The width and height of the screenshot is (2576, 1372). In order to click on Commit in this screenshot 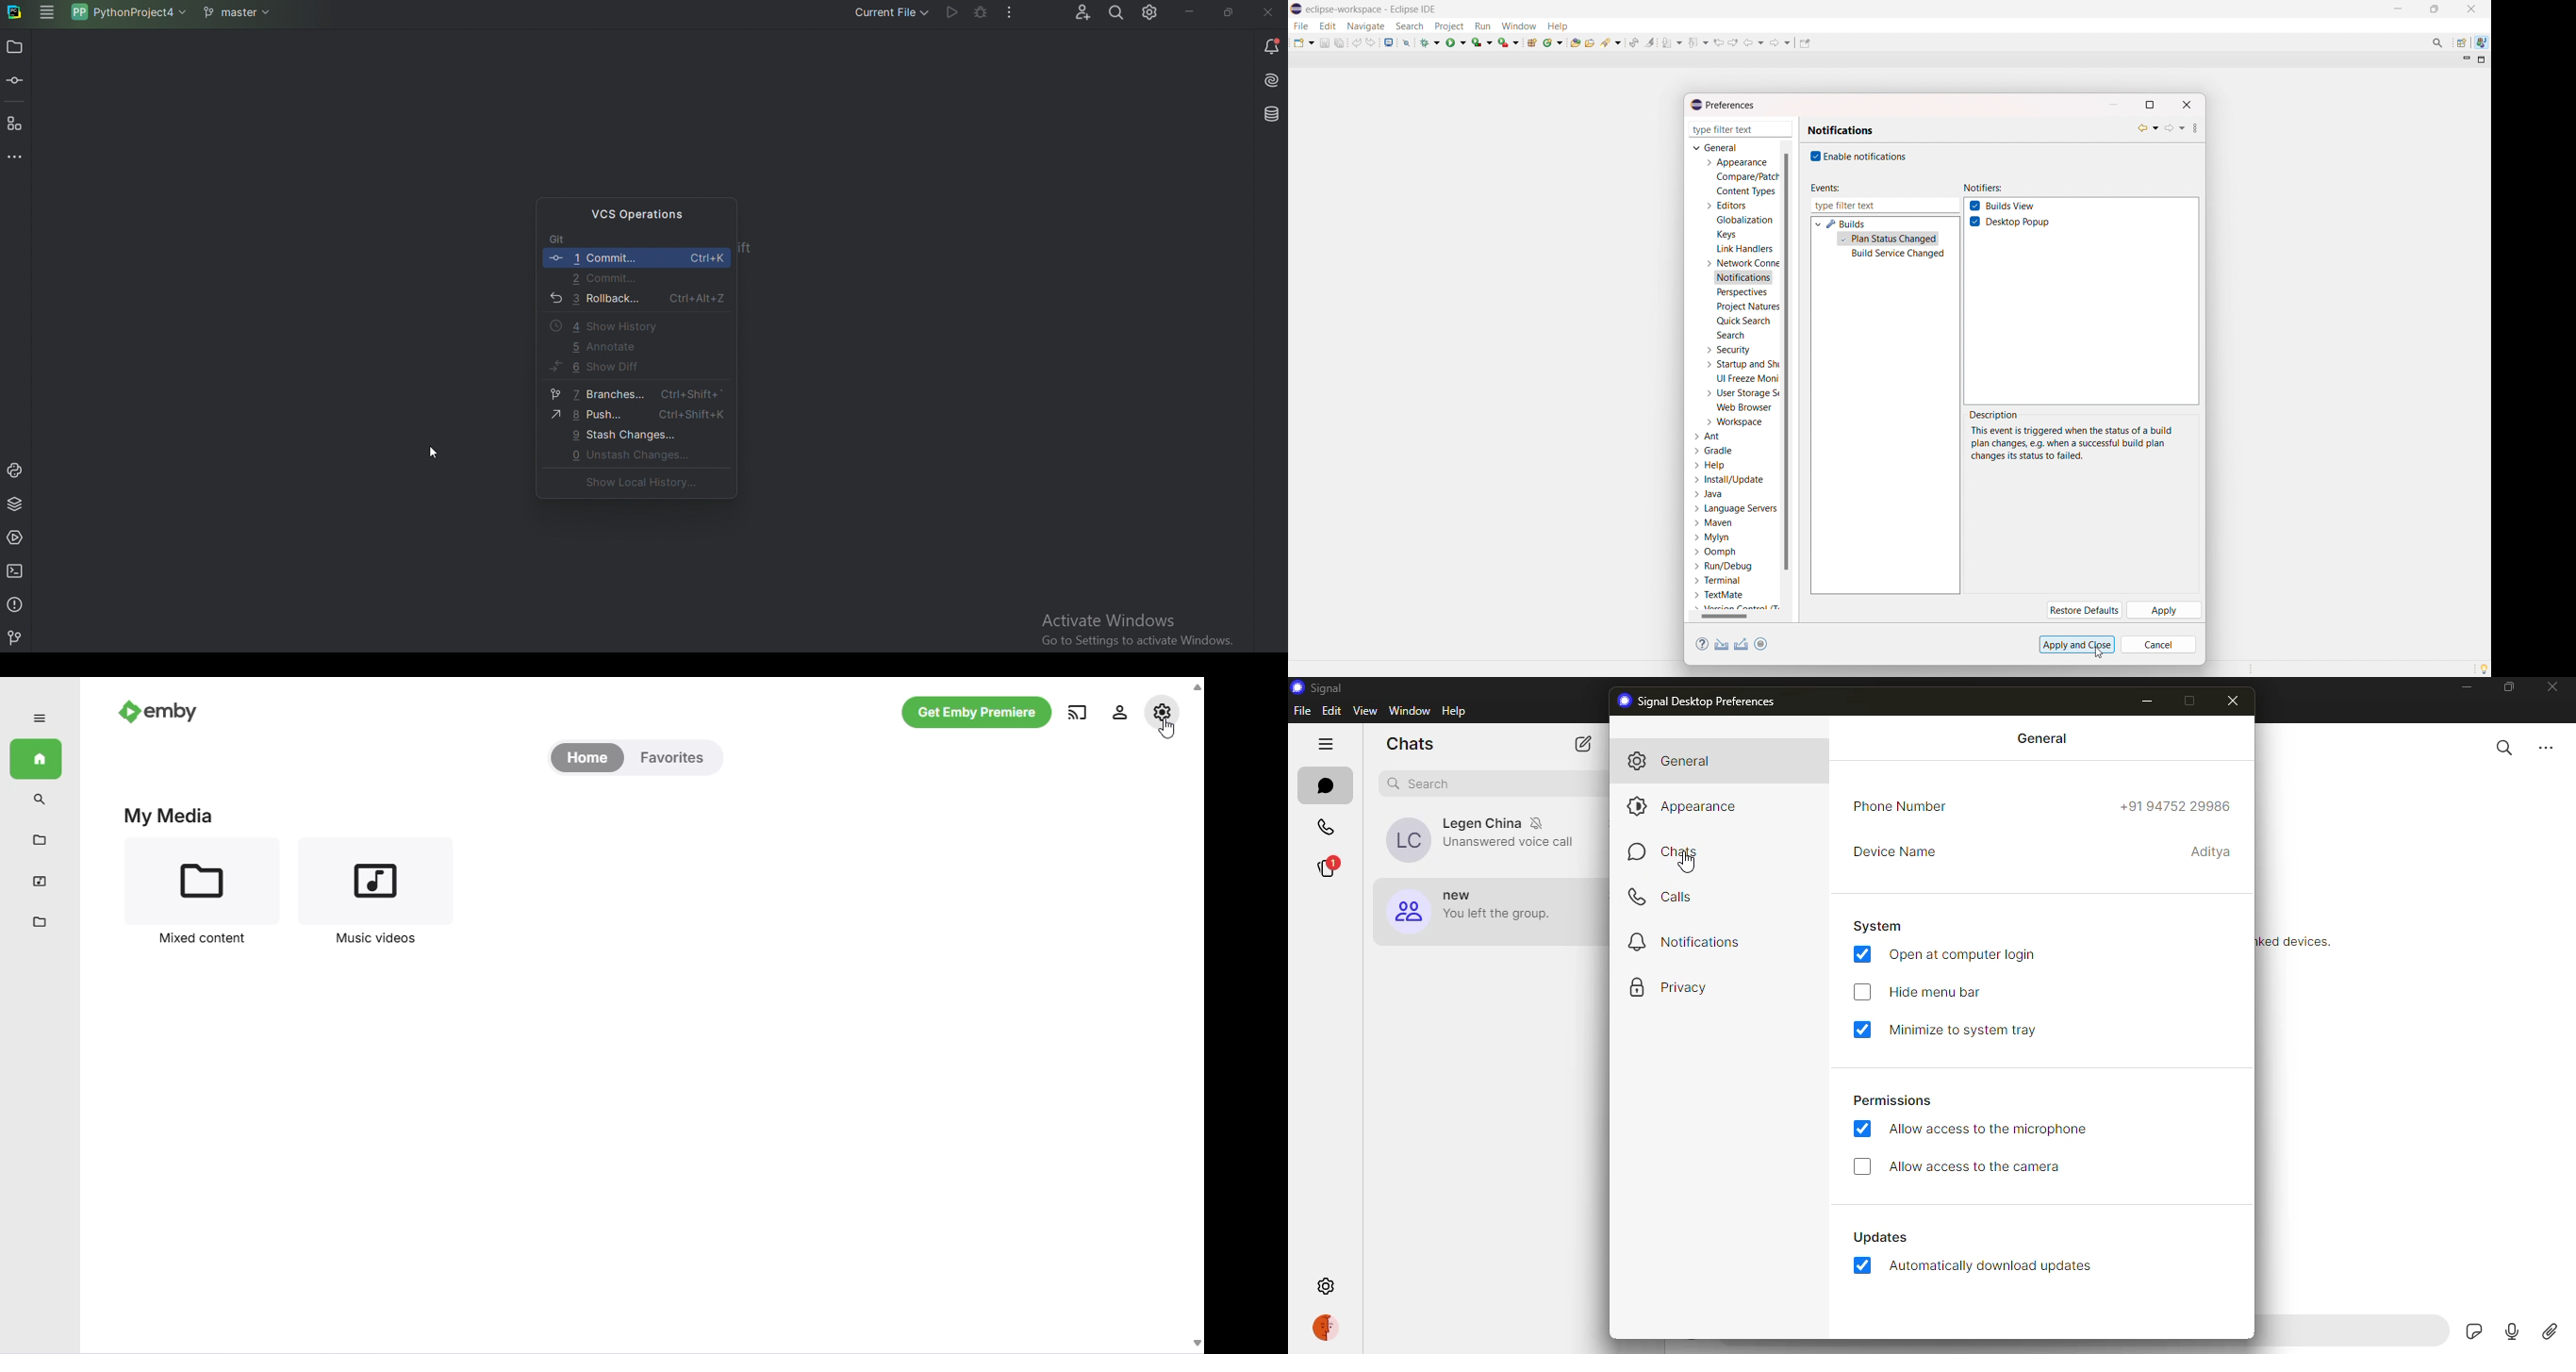, I will do `click(605, 279)`.